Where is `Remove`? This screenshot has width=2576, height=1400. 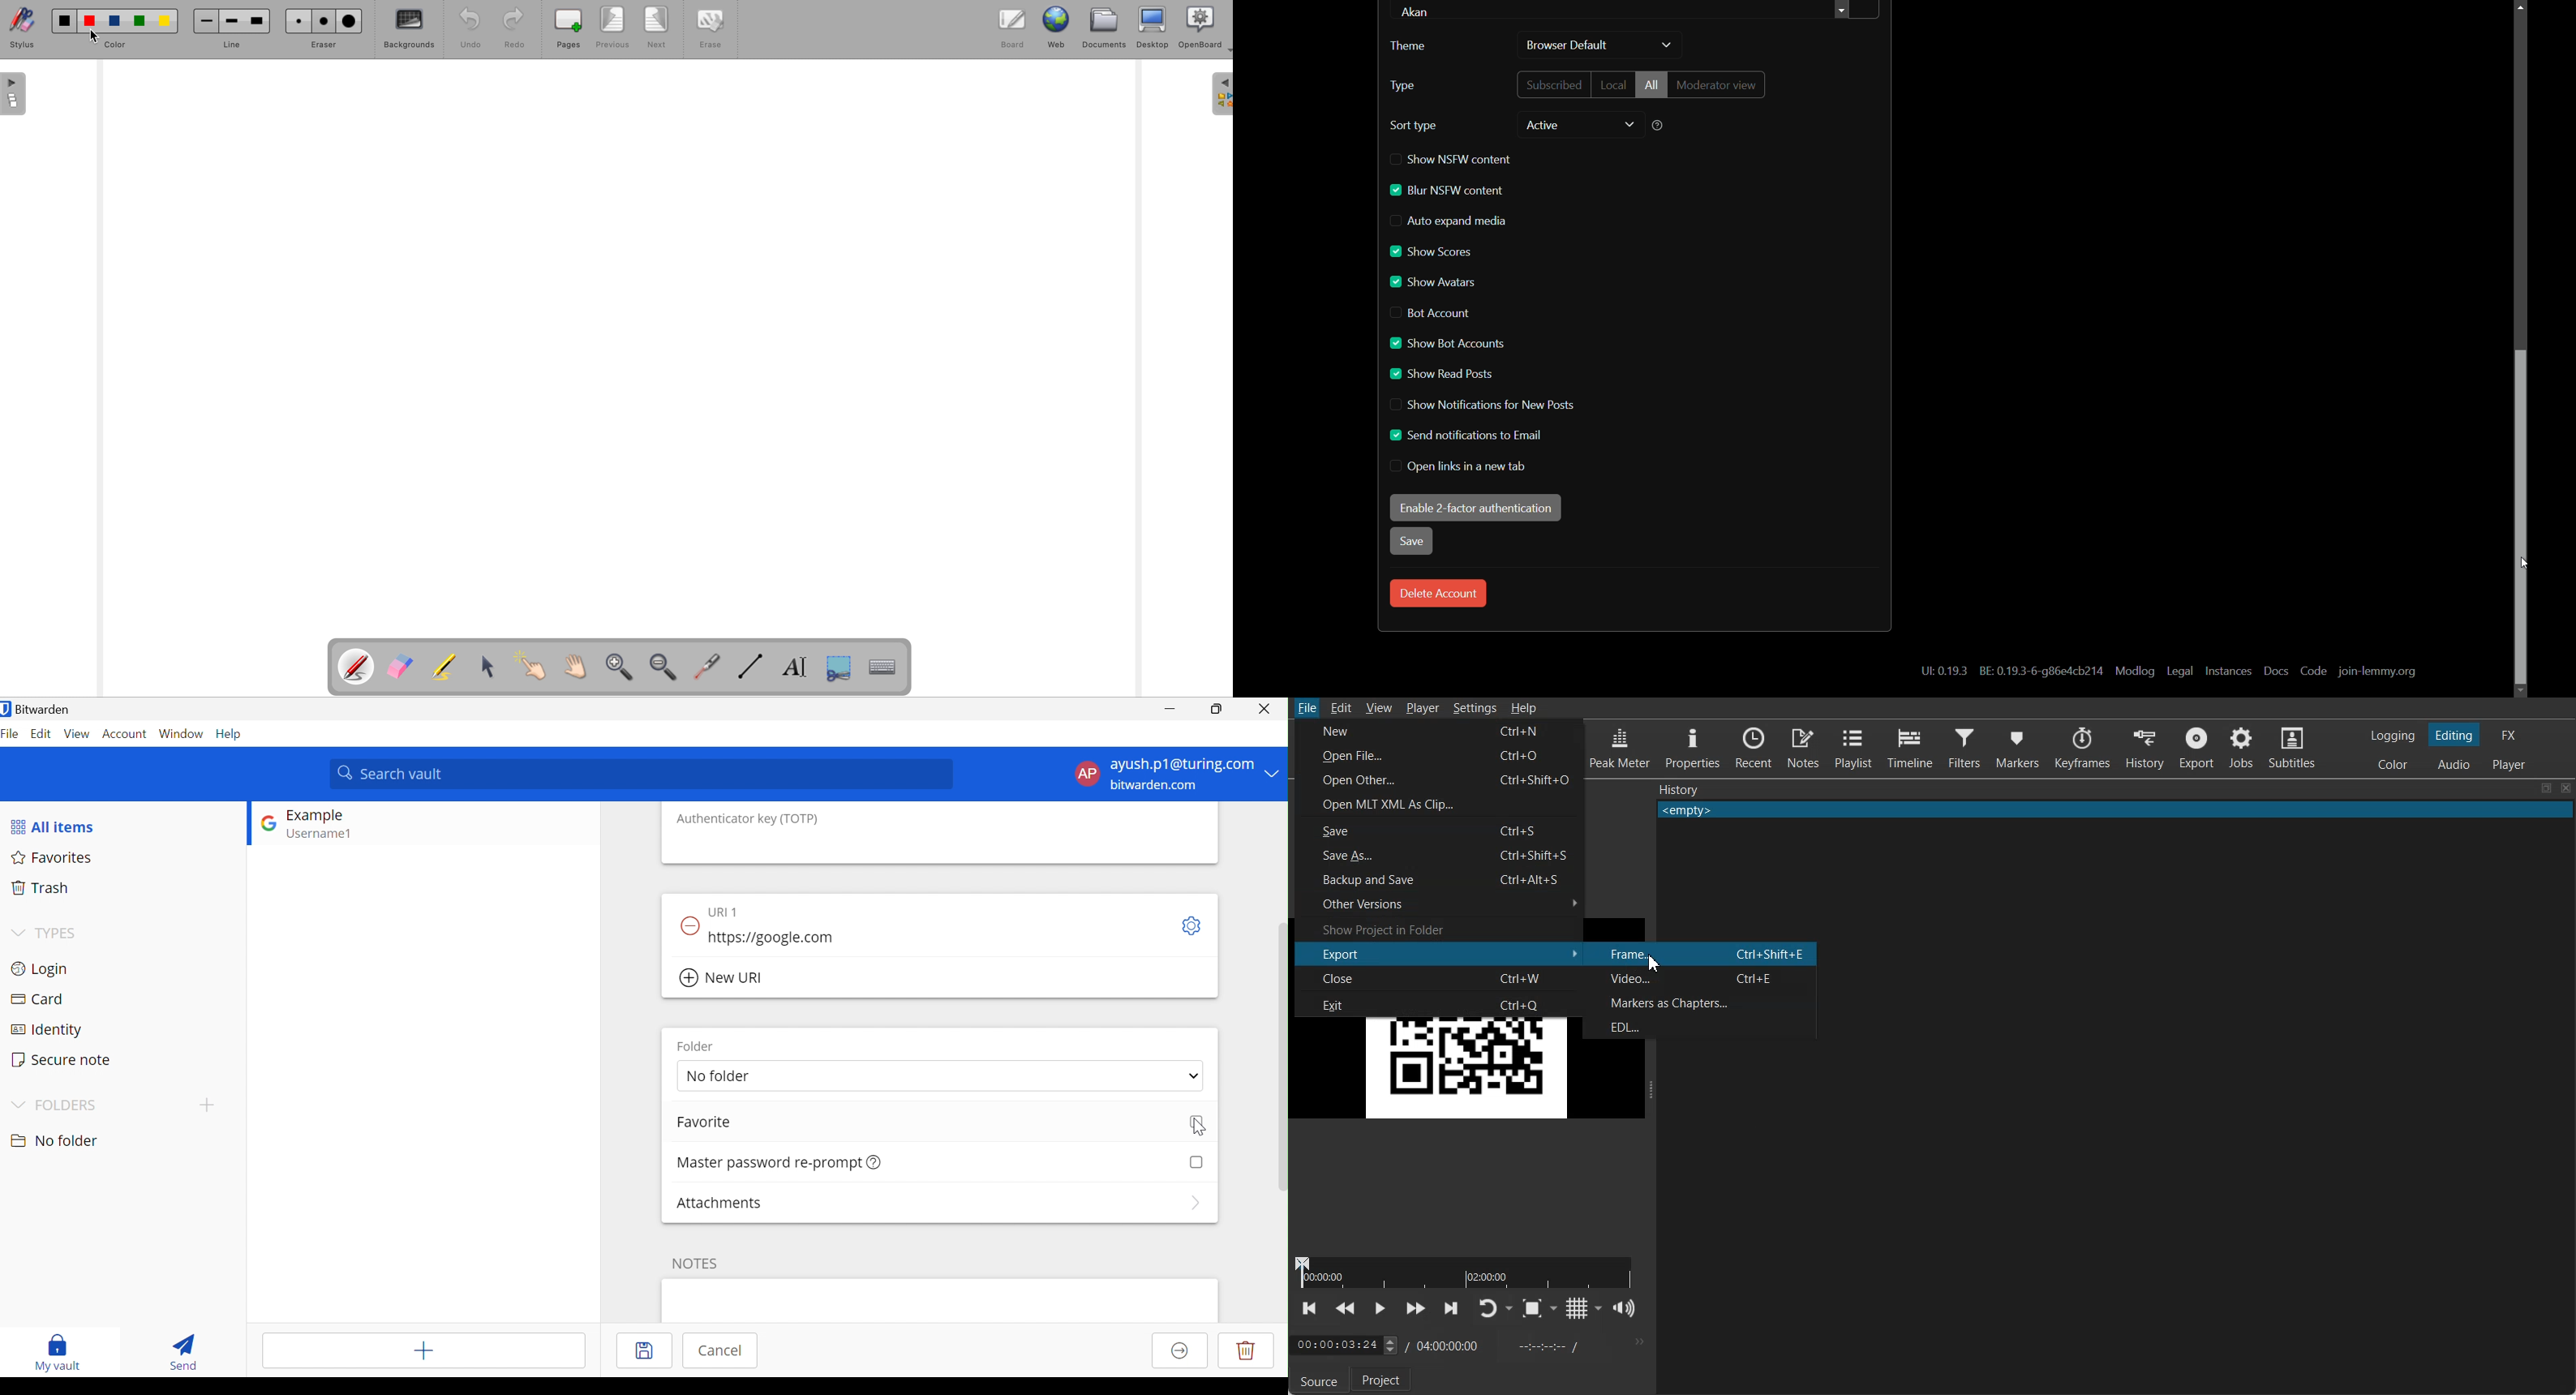
Remove is located at coordinates (689, 925).